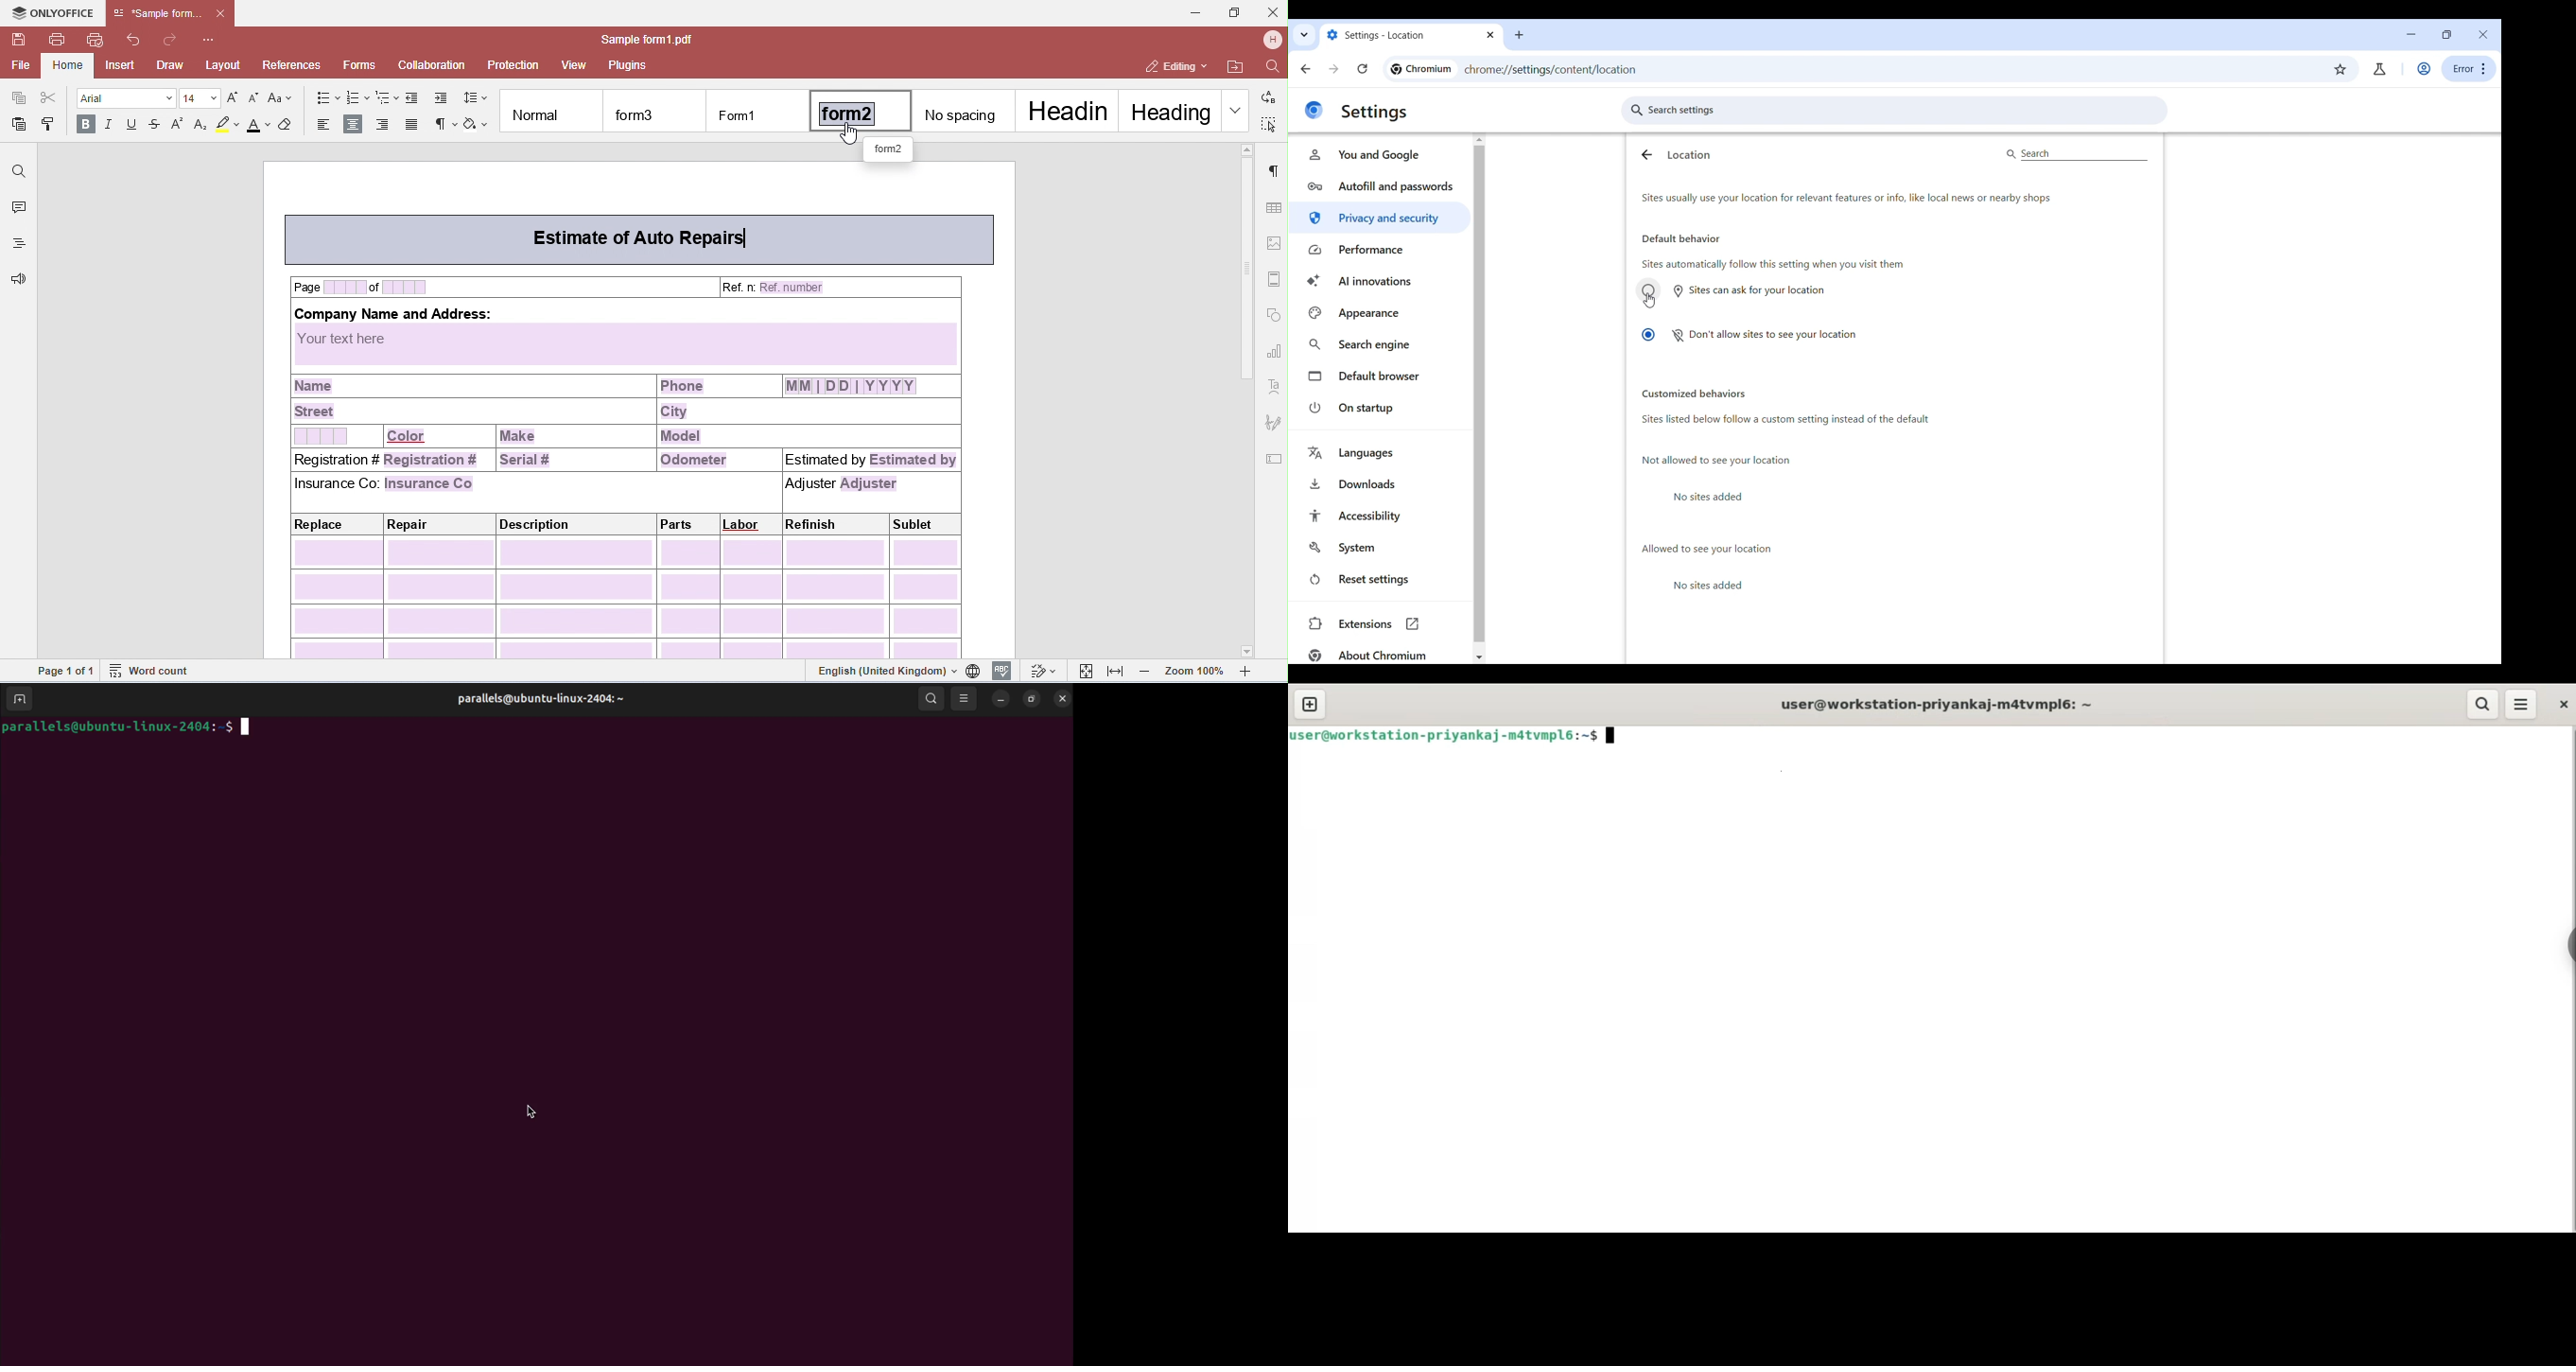 This screenshot has height=1372, width=2576. What do you see at coordinates (1306, 69) in the screenshot?
I see `Go back` at bounding box center [1306, 69].